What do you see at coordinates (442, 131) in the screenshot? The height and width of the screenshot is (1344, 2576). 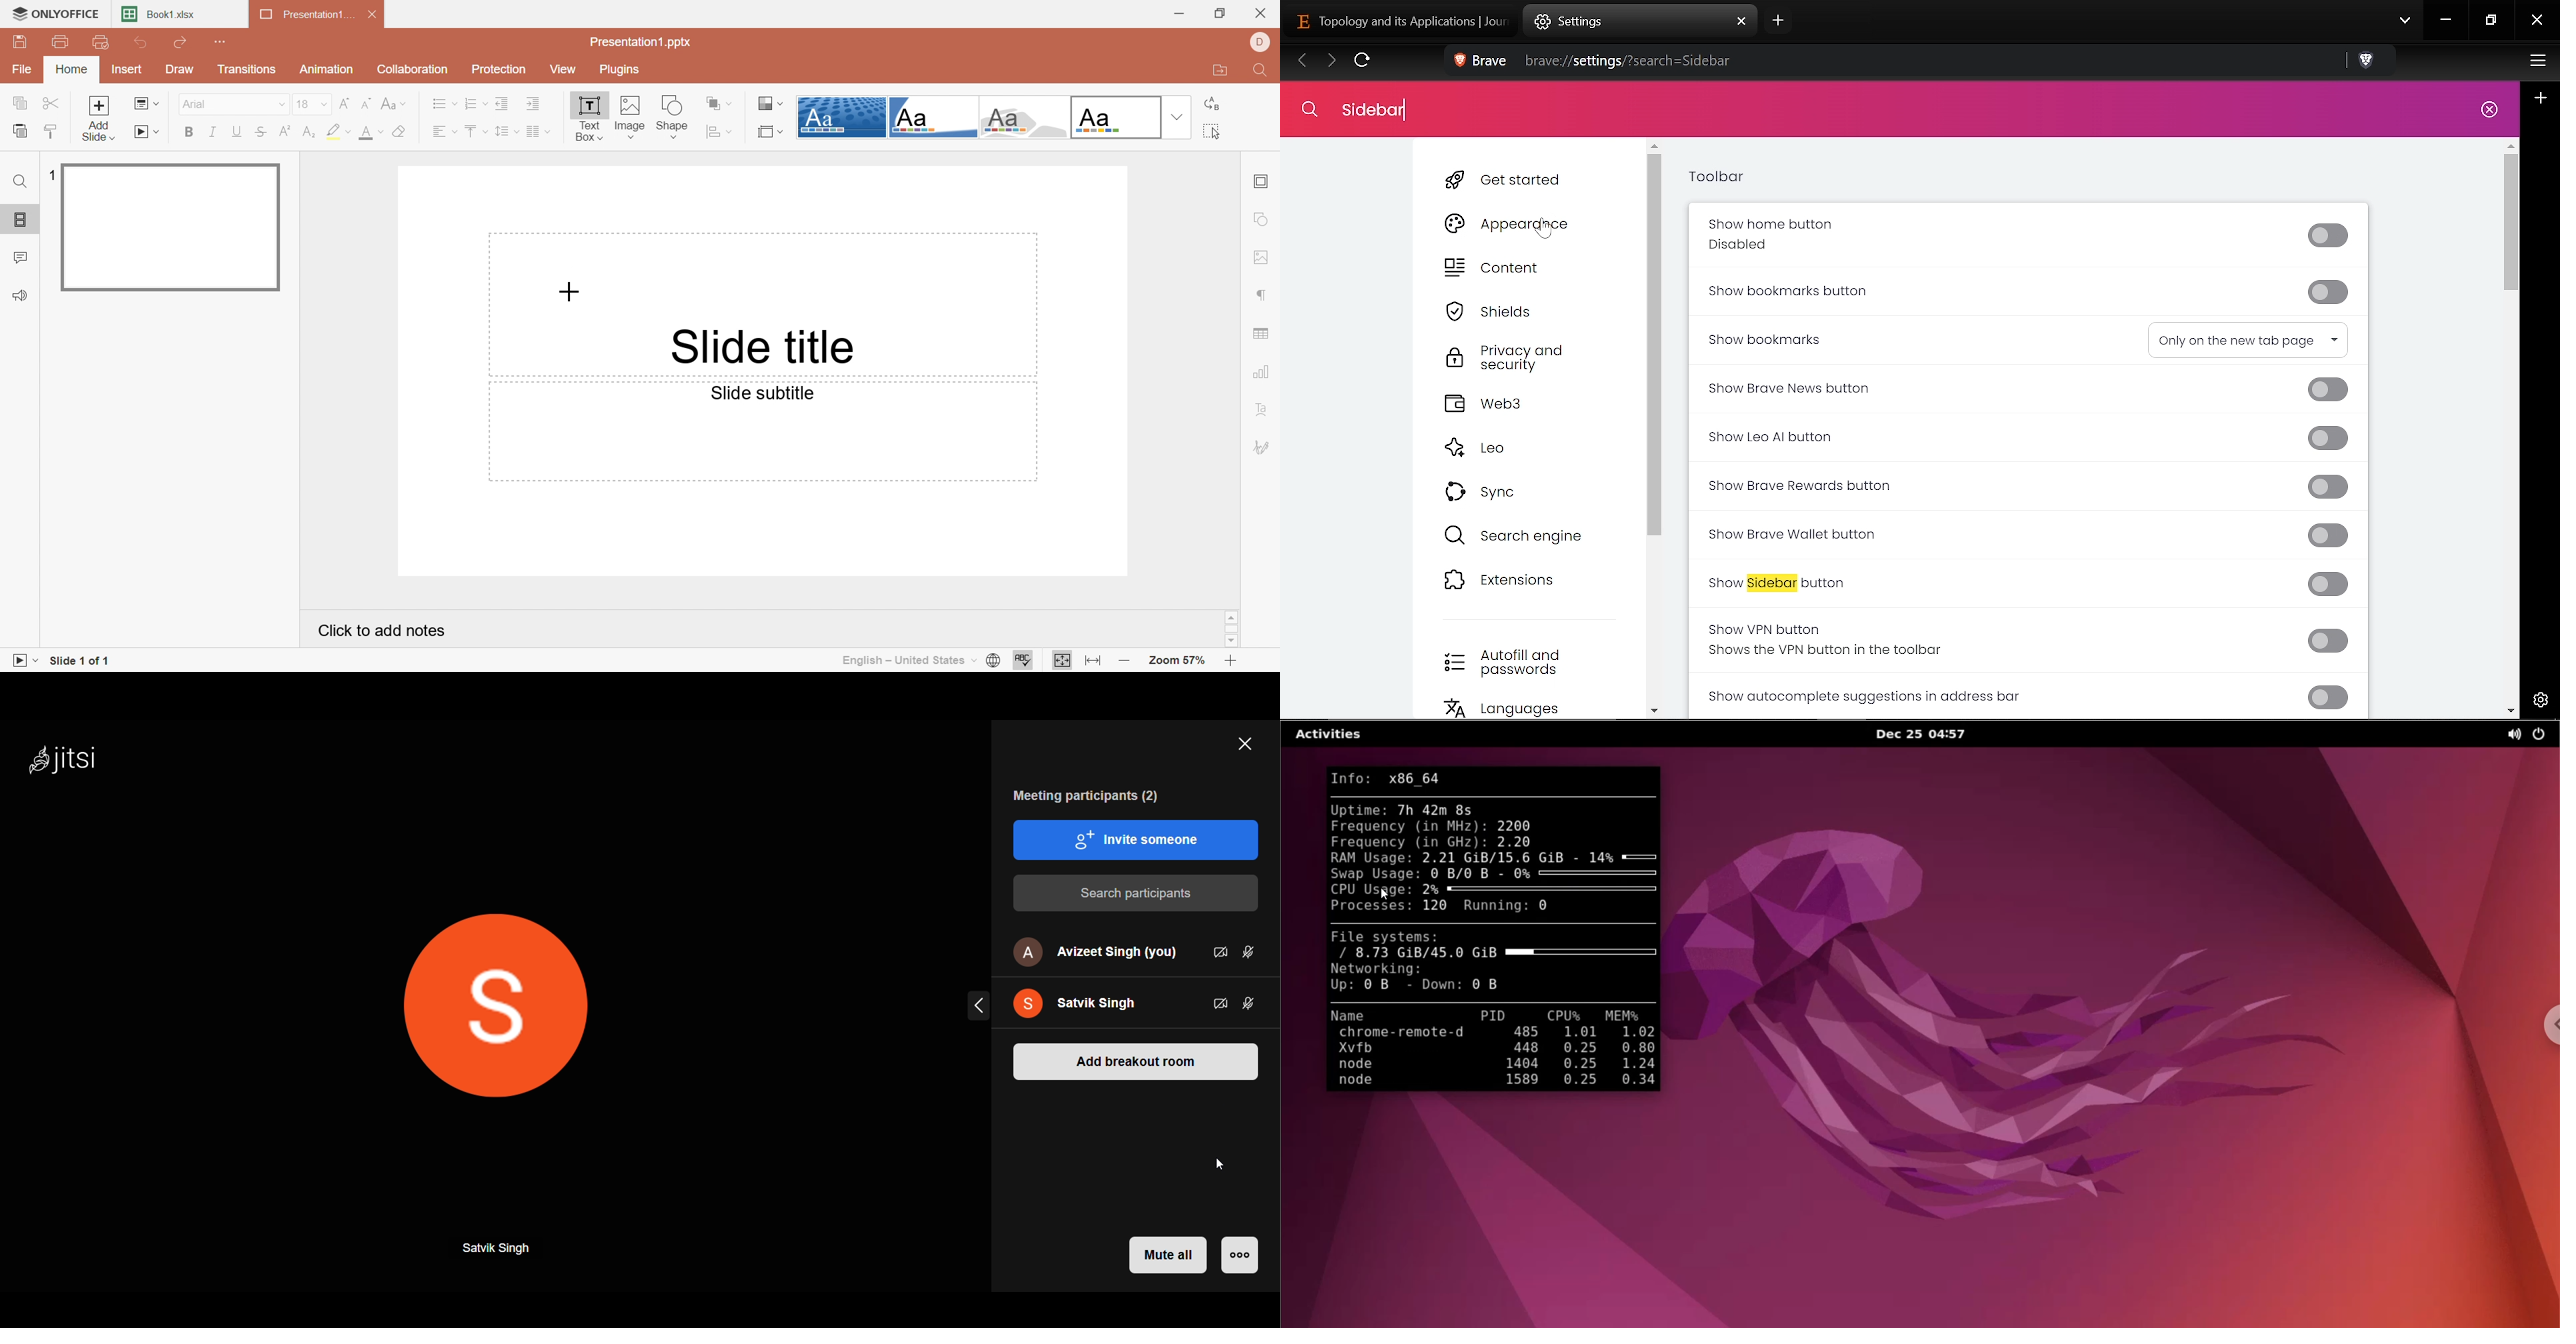 I see `Horizontal align` at bounding box center [442, 131].